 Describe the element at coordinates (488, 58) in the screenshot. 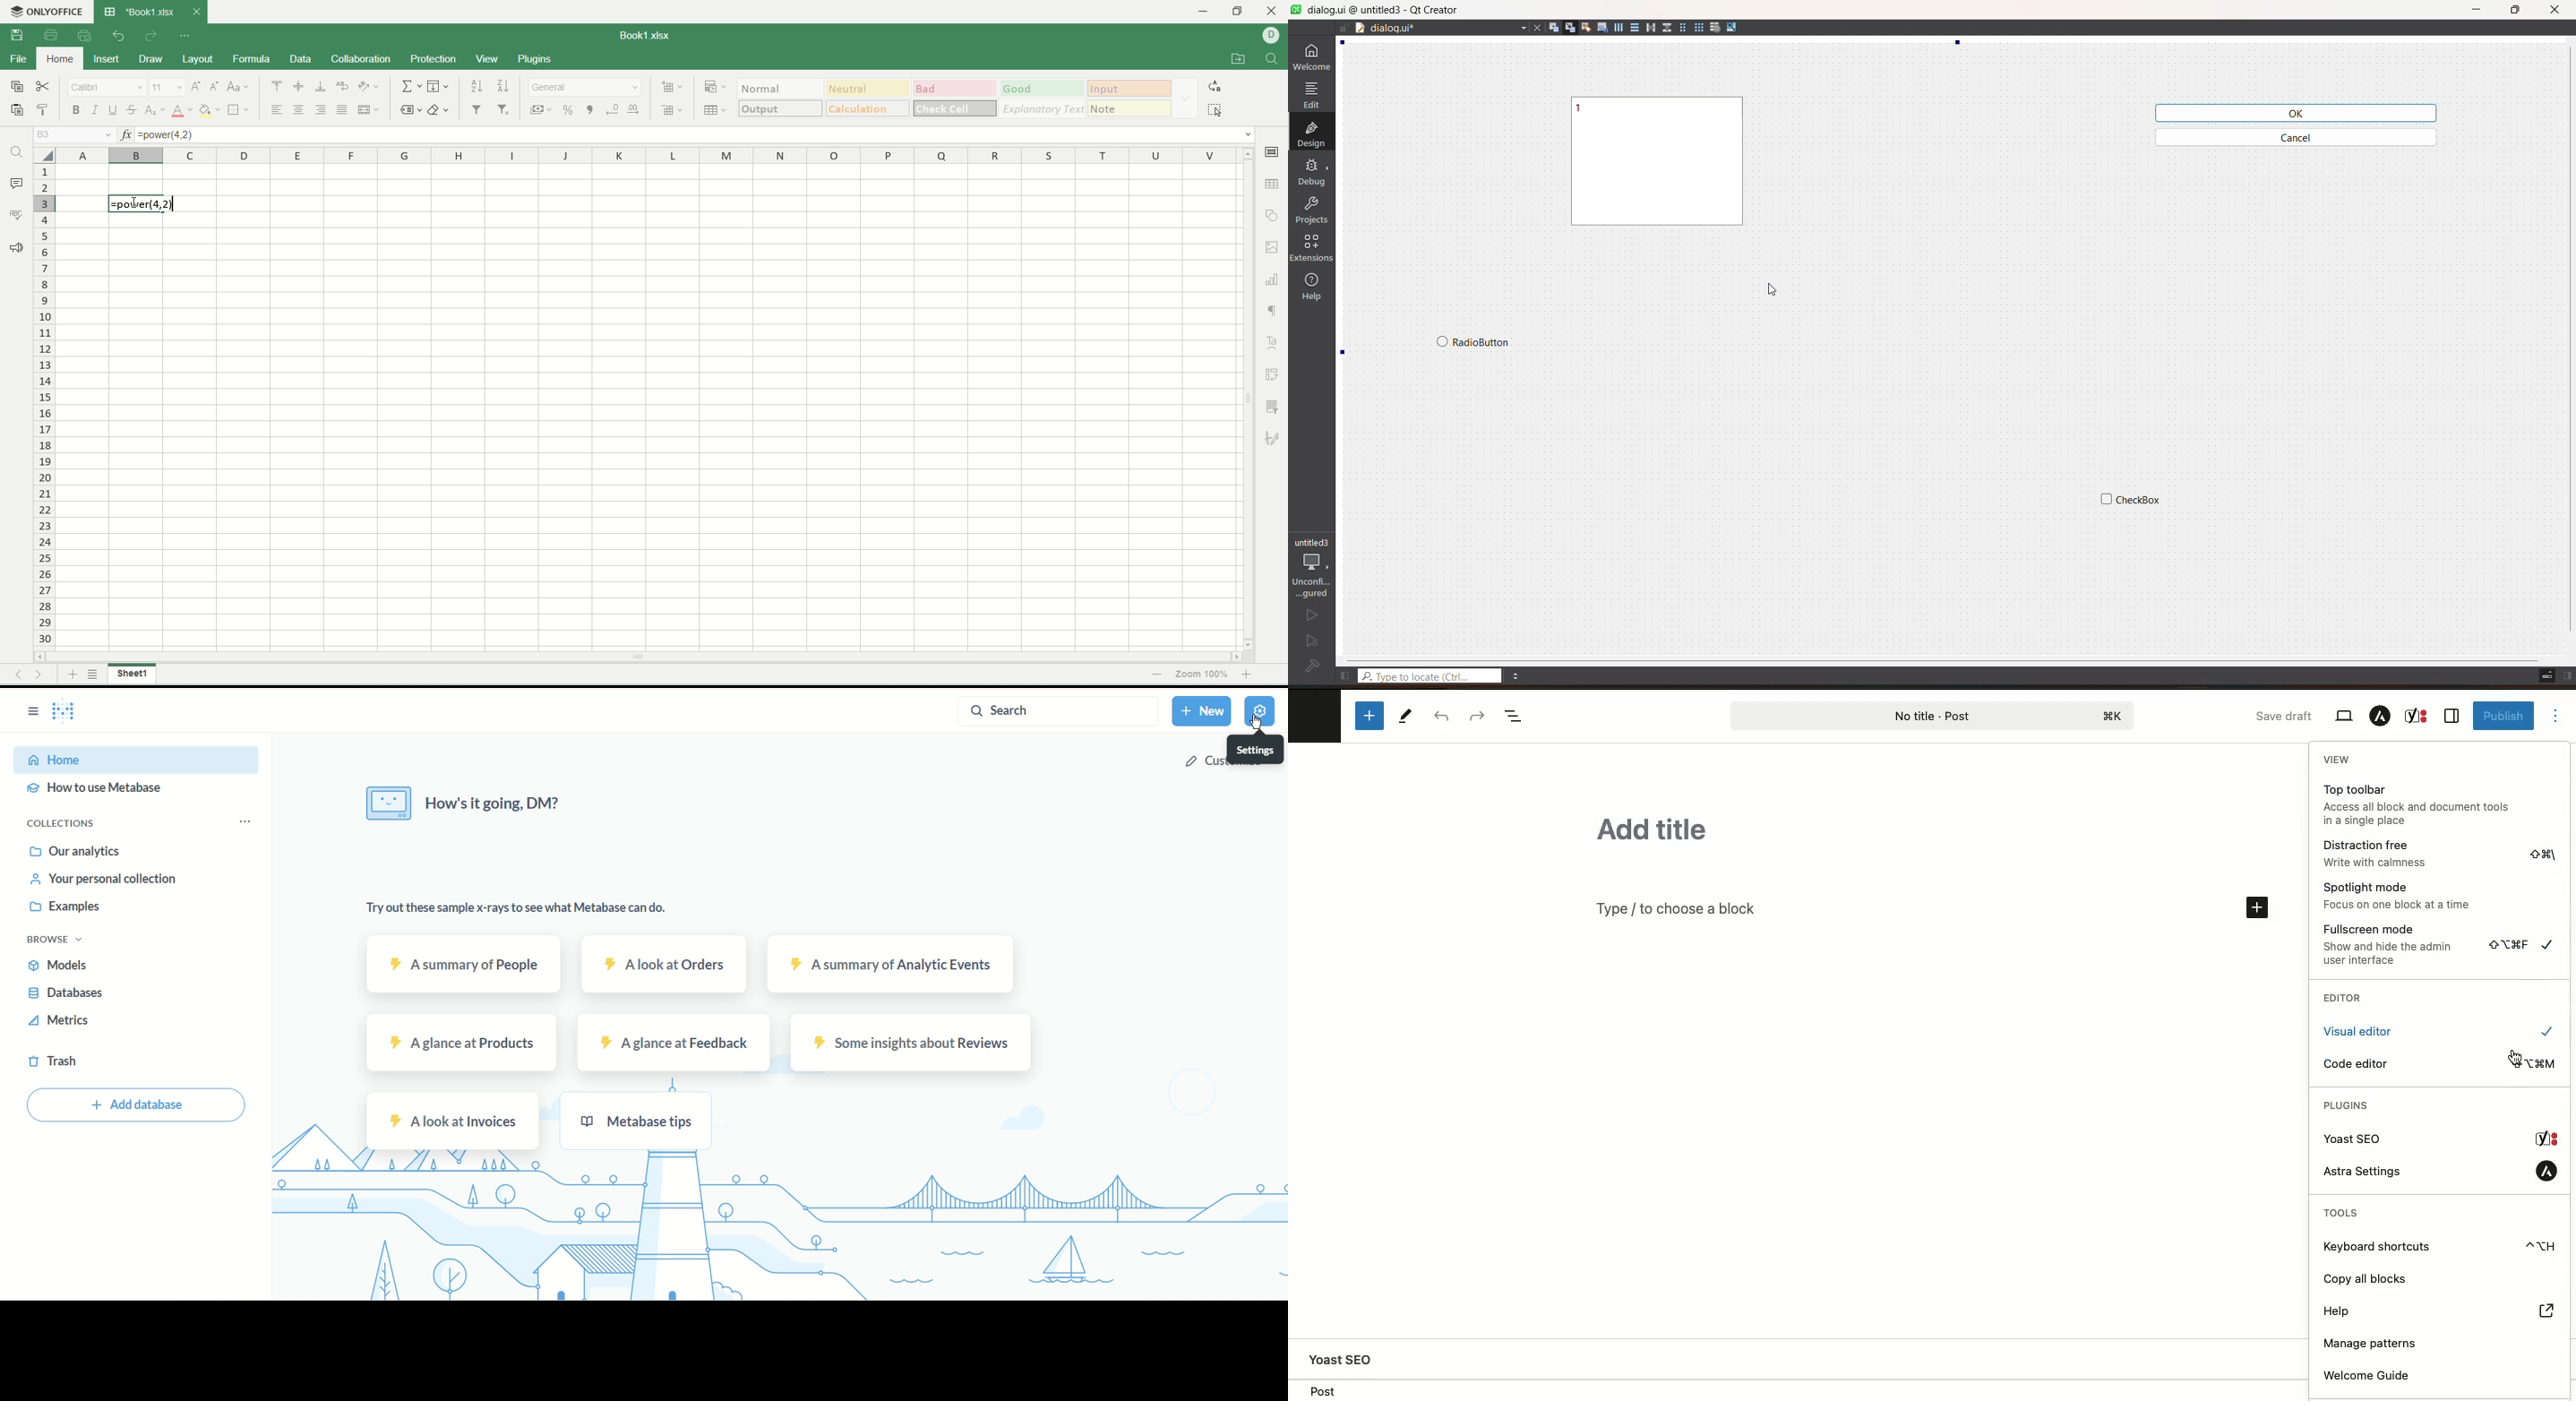

I see `views` at that location.